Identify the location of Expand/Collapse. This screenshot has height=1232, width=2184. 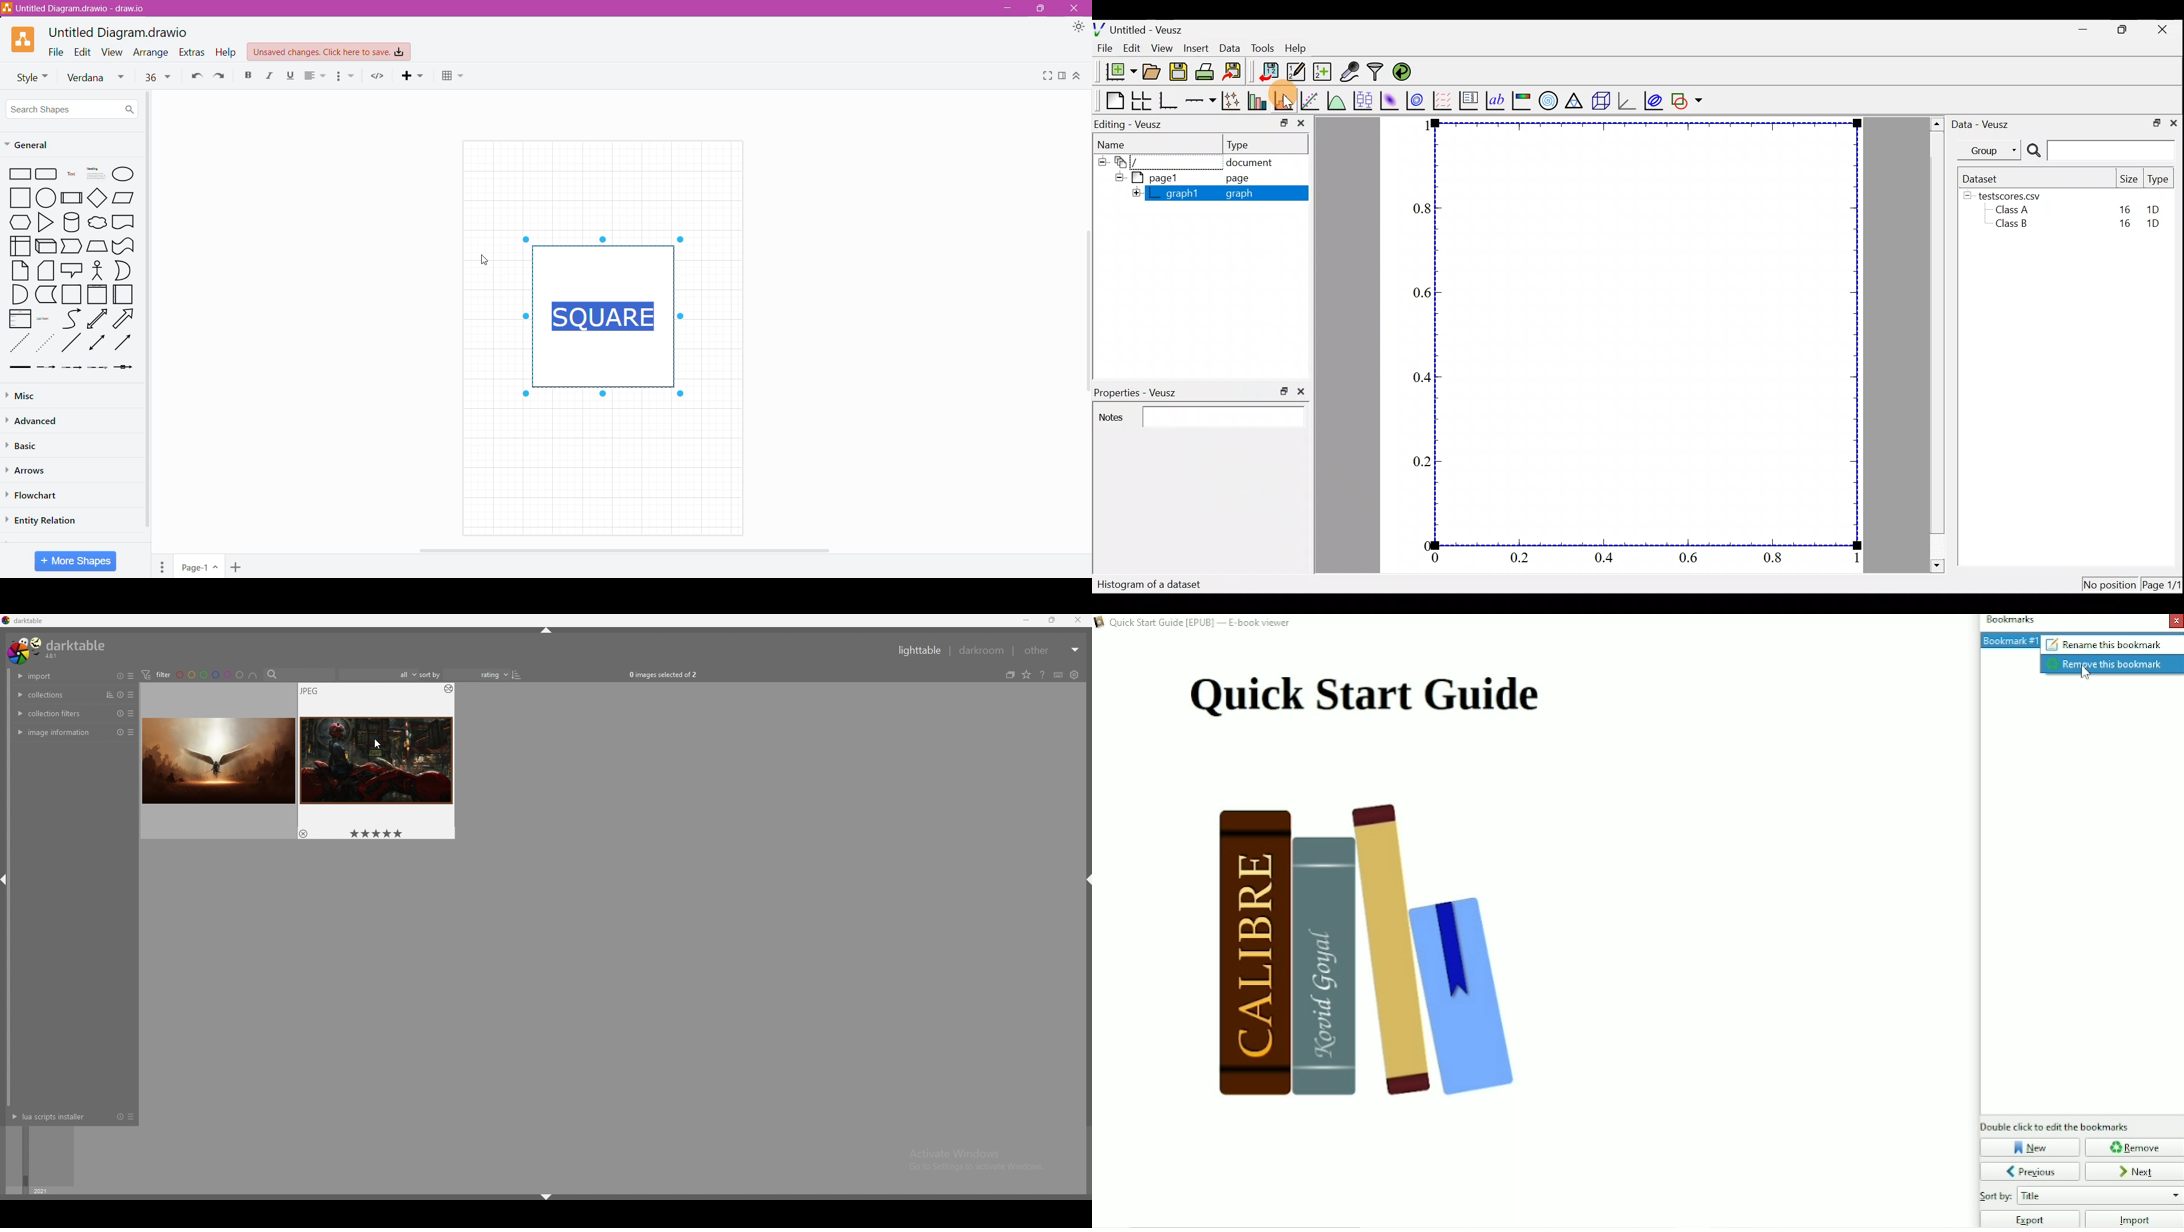
(1082, 78).